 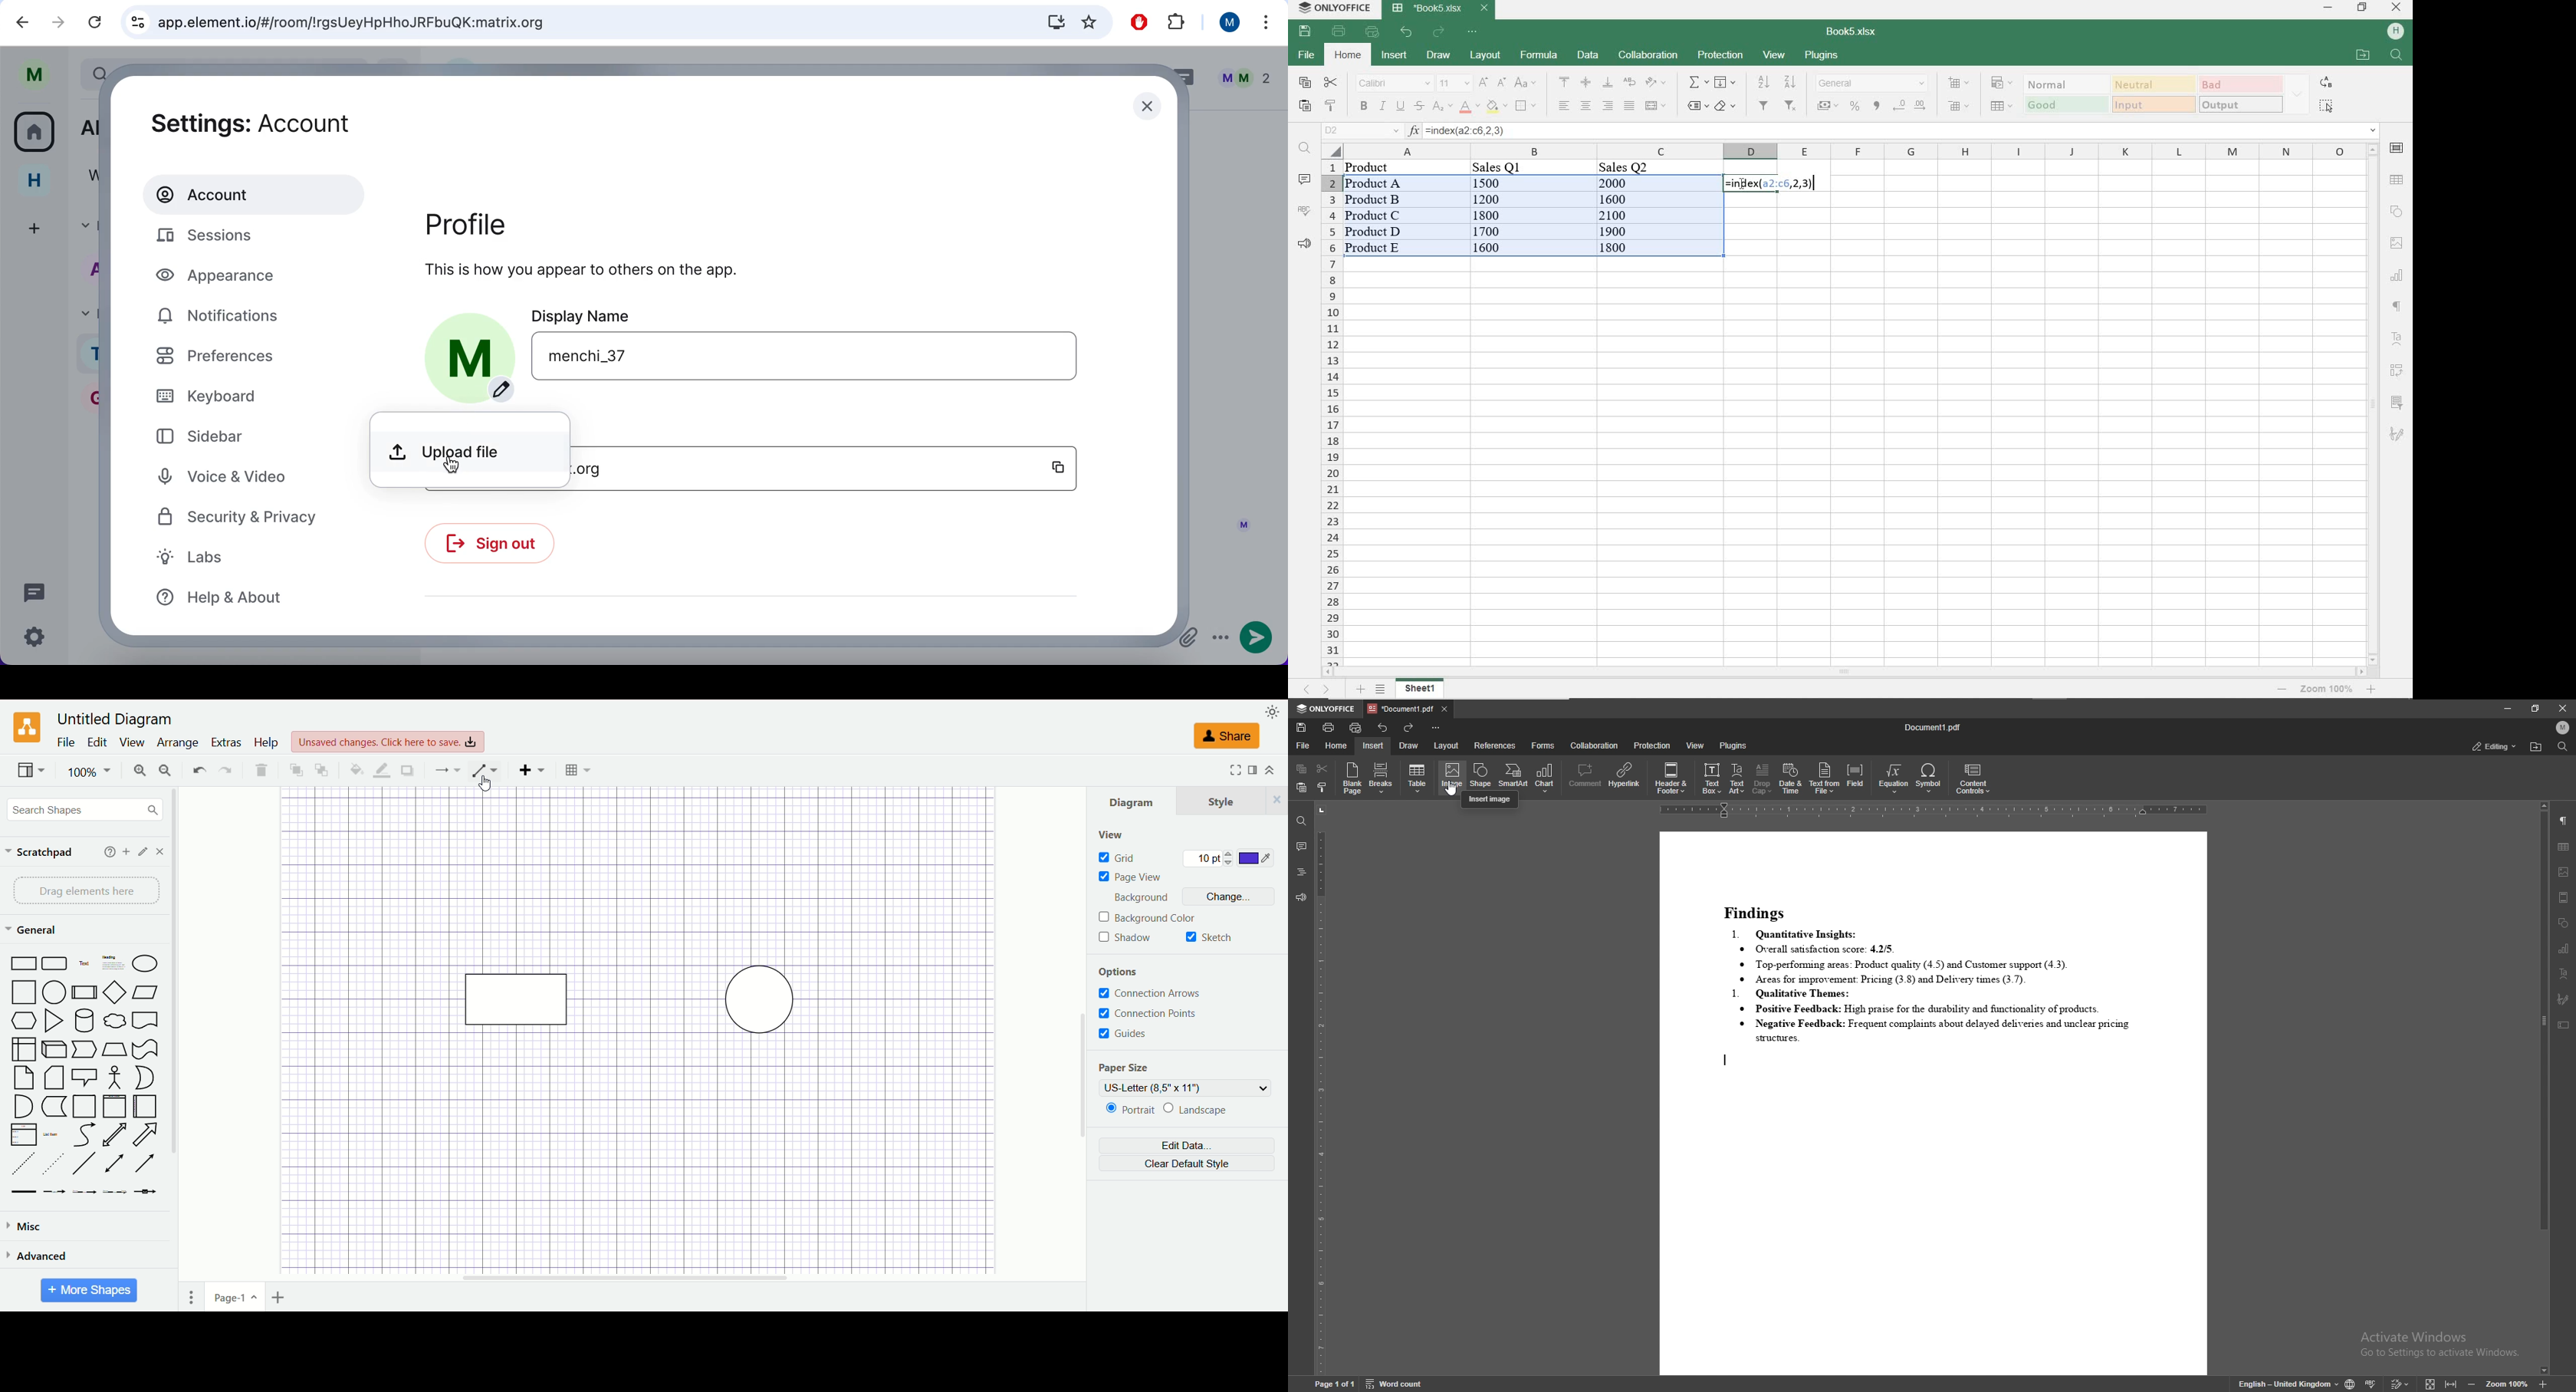 I want to click on expand/collapse, so click(x=1270, y=770).